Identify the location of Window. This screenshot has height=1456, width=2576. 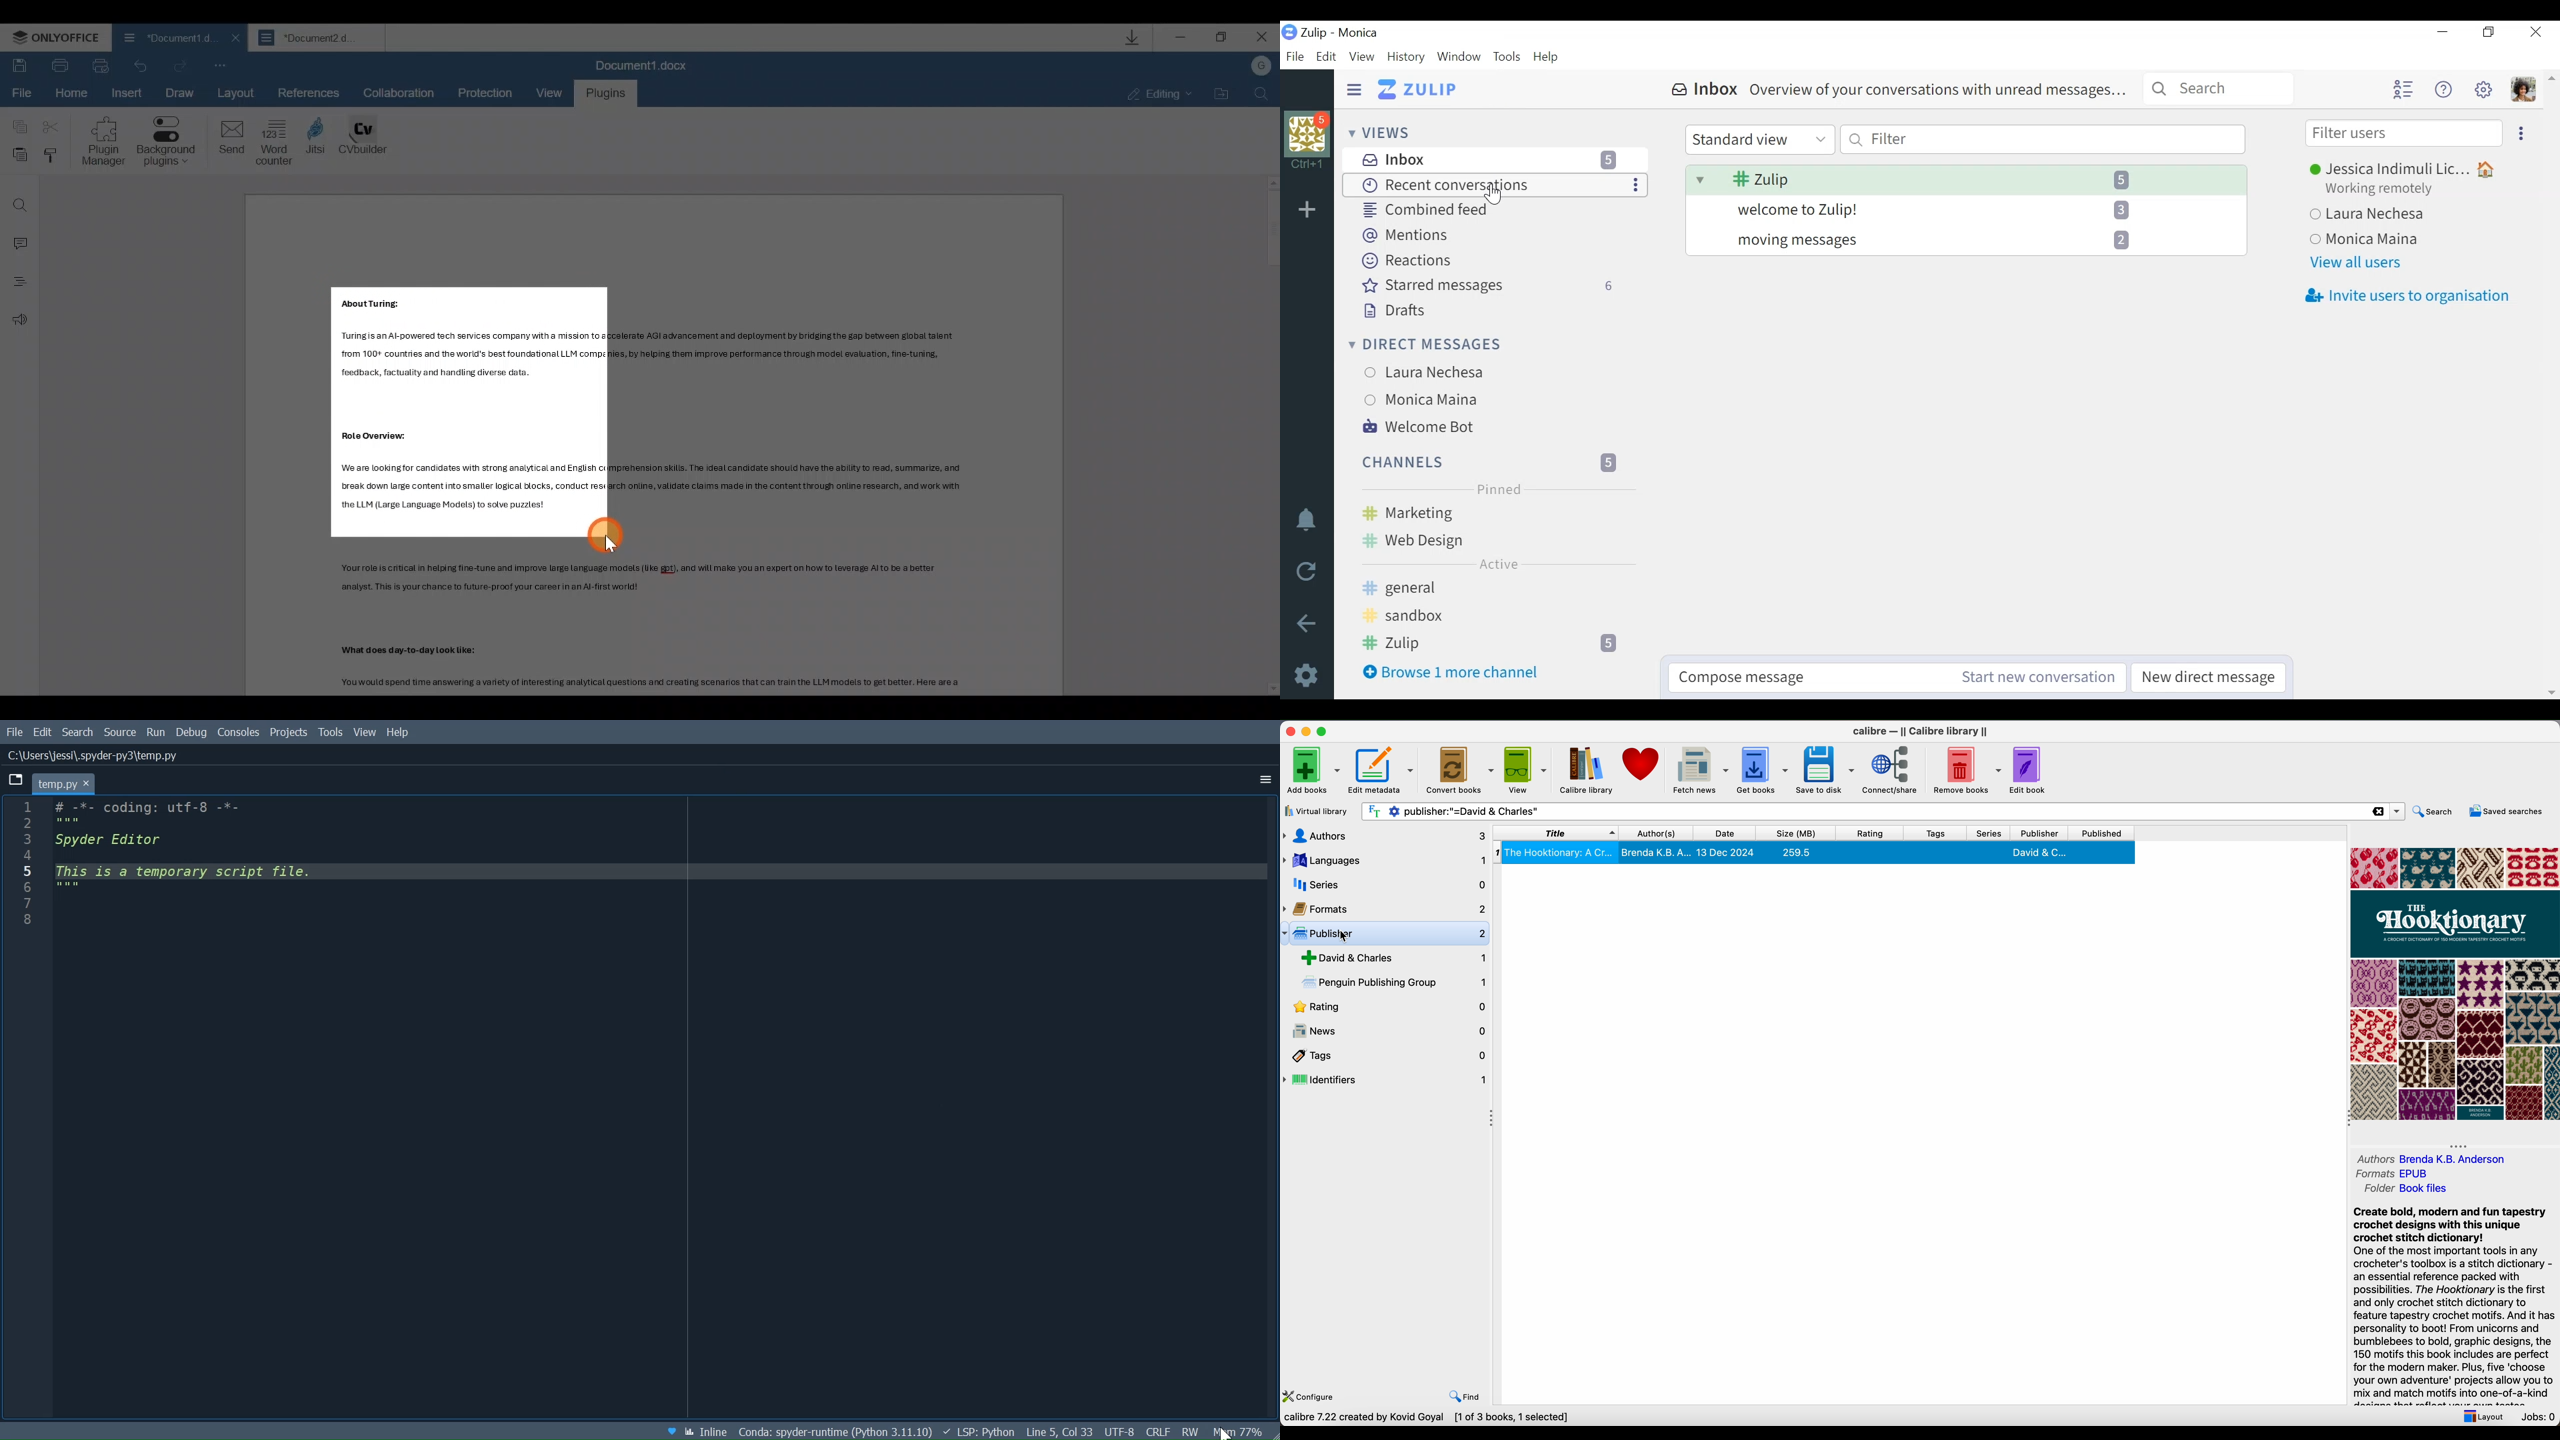
(1461, 57).